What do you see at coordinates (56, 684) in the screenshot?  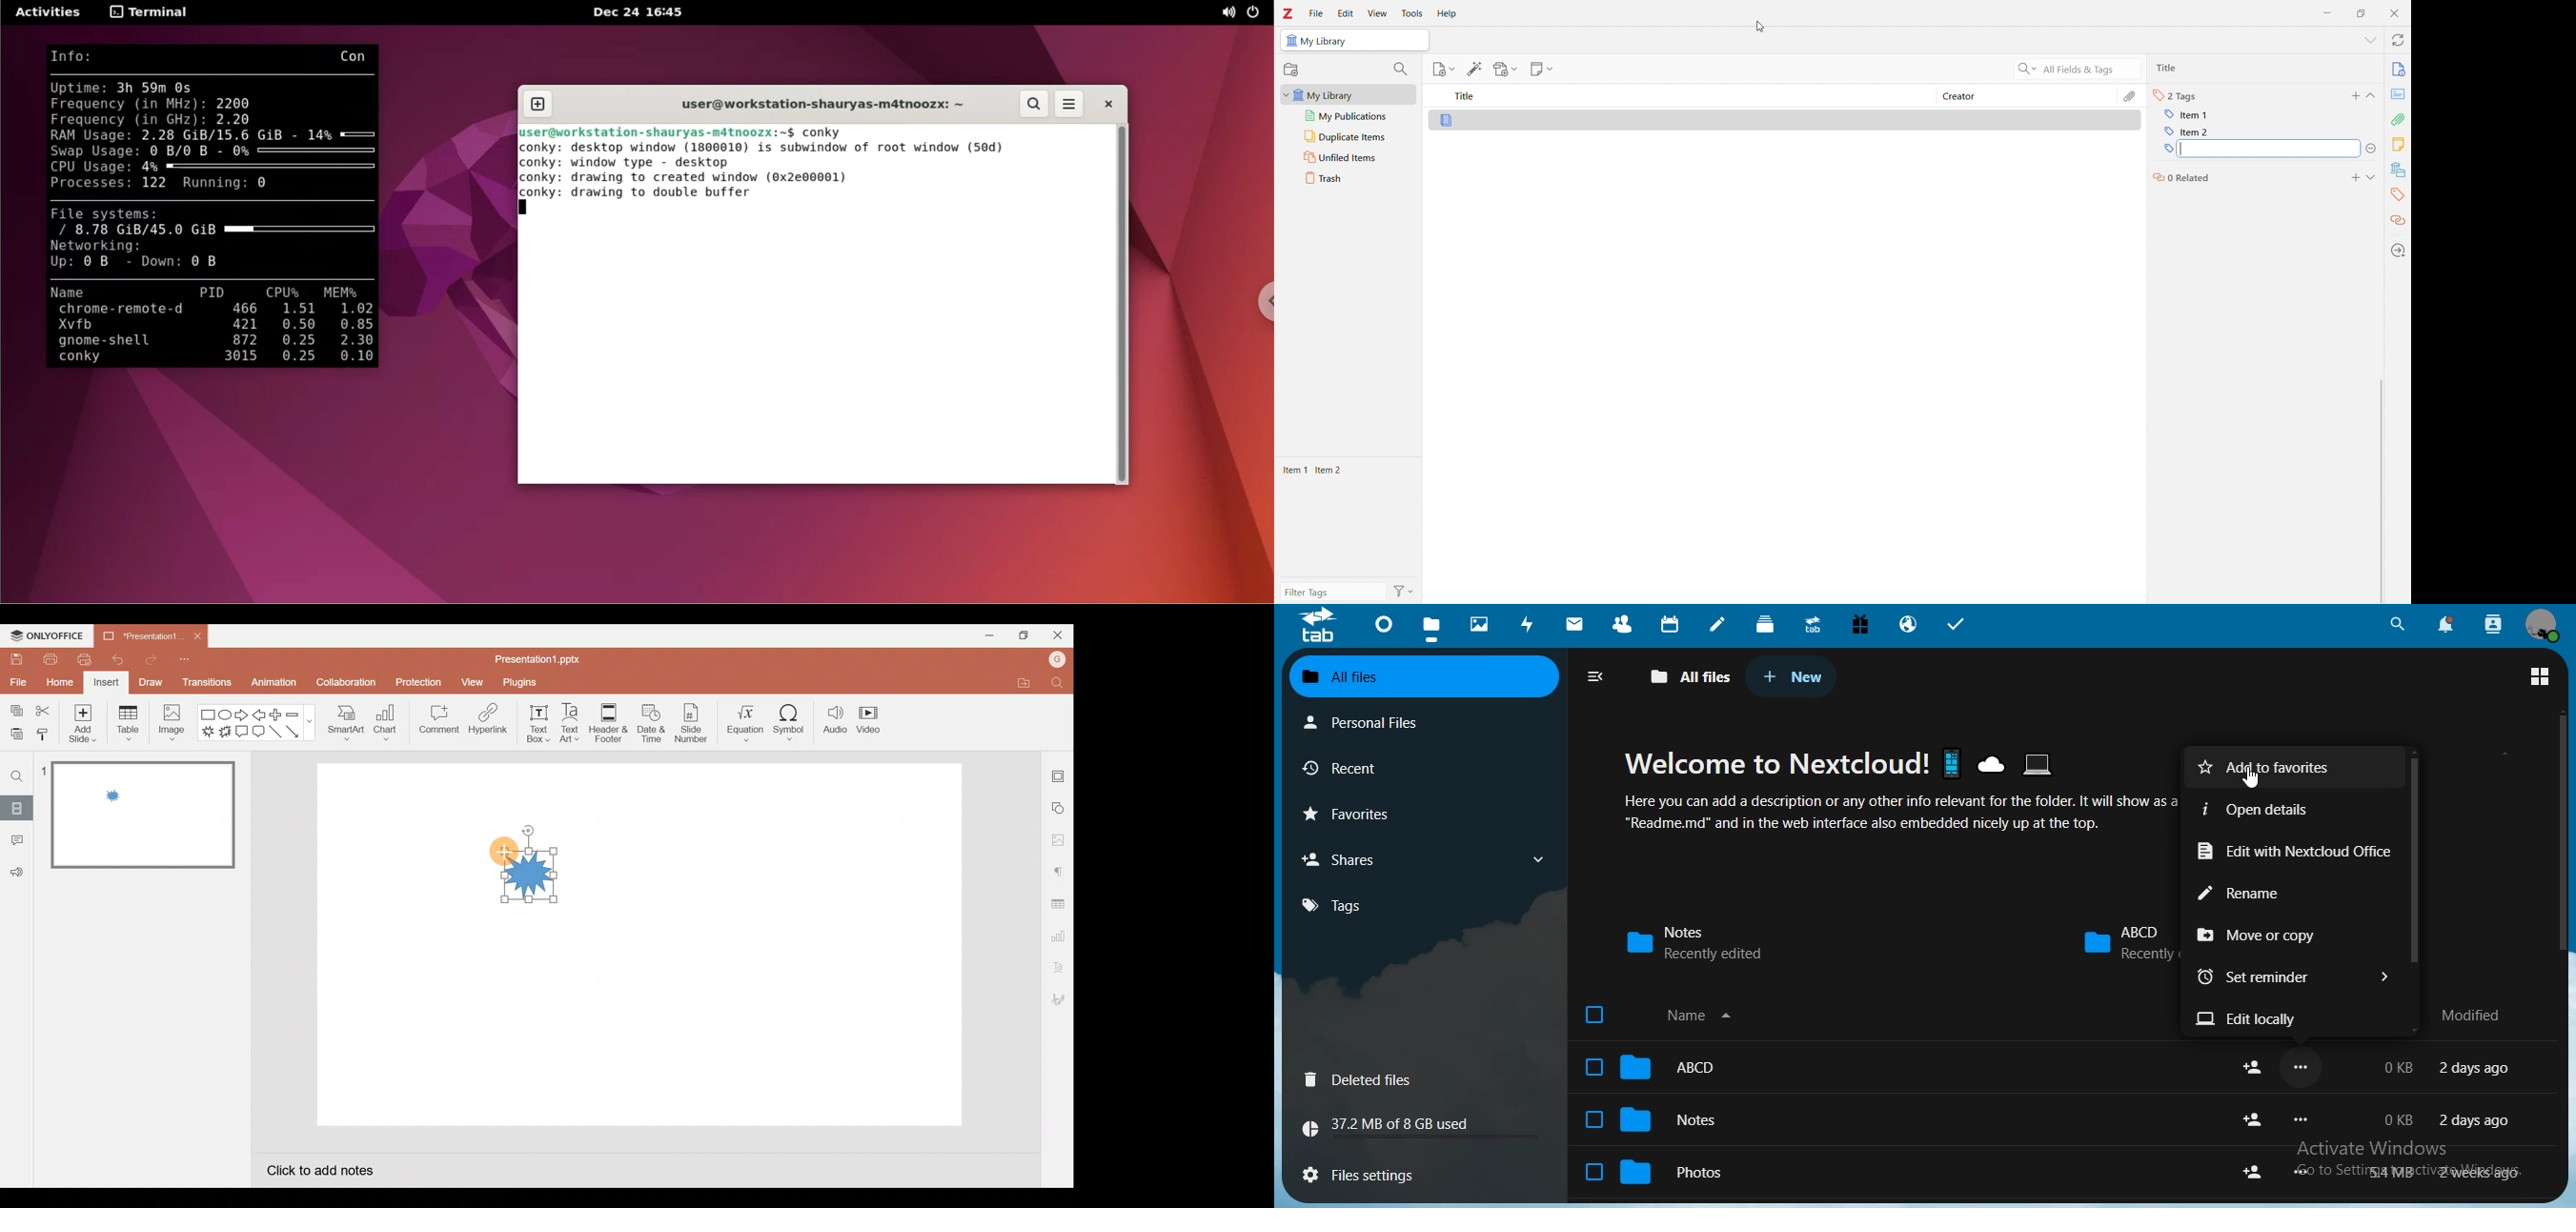 I see `Home` at bounding box center [56, 684].